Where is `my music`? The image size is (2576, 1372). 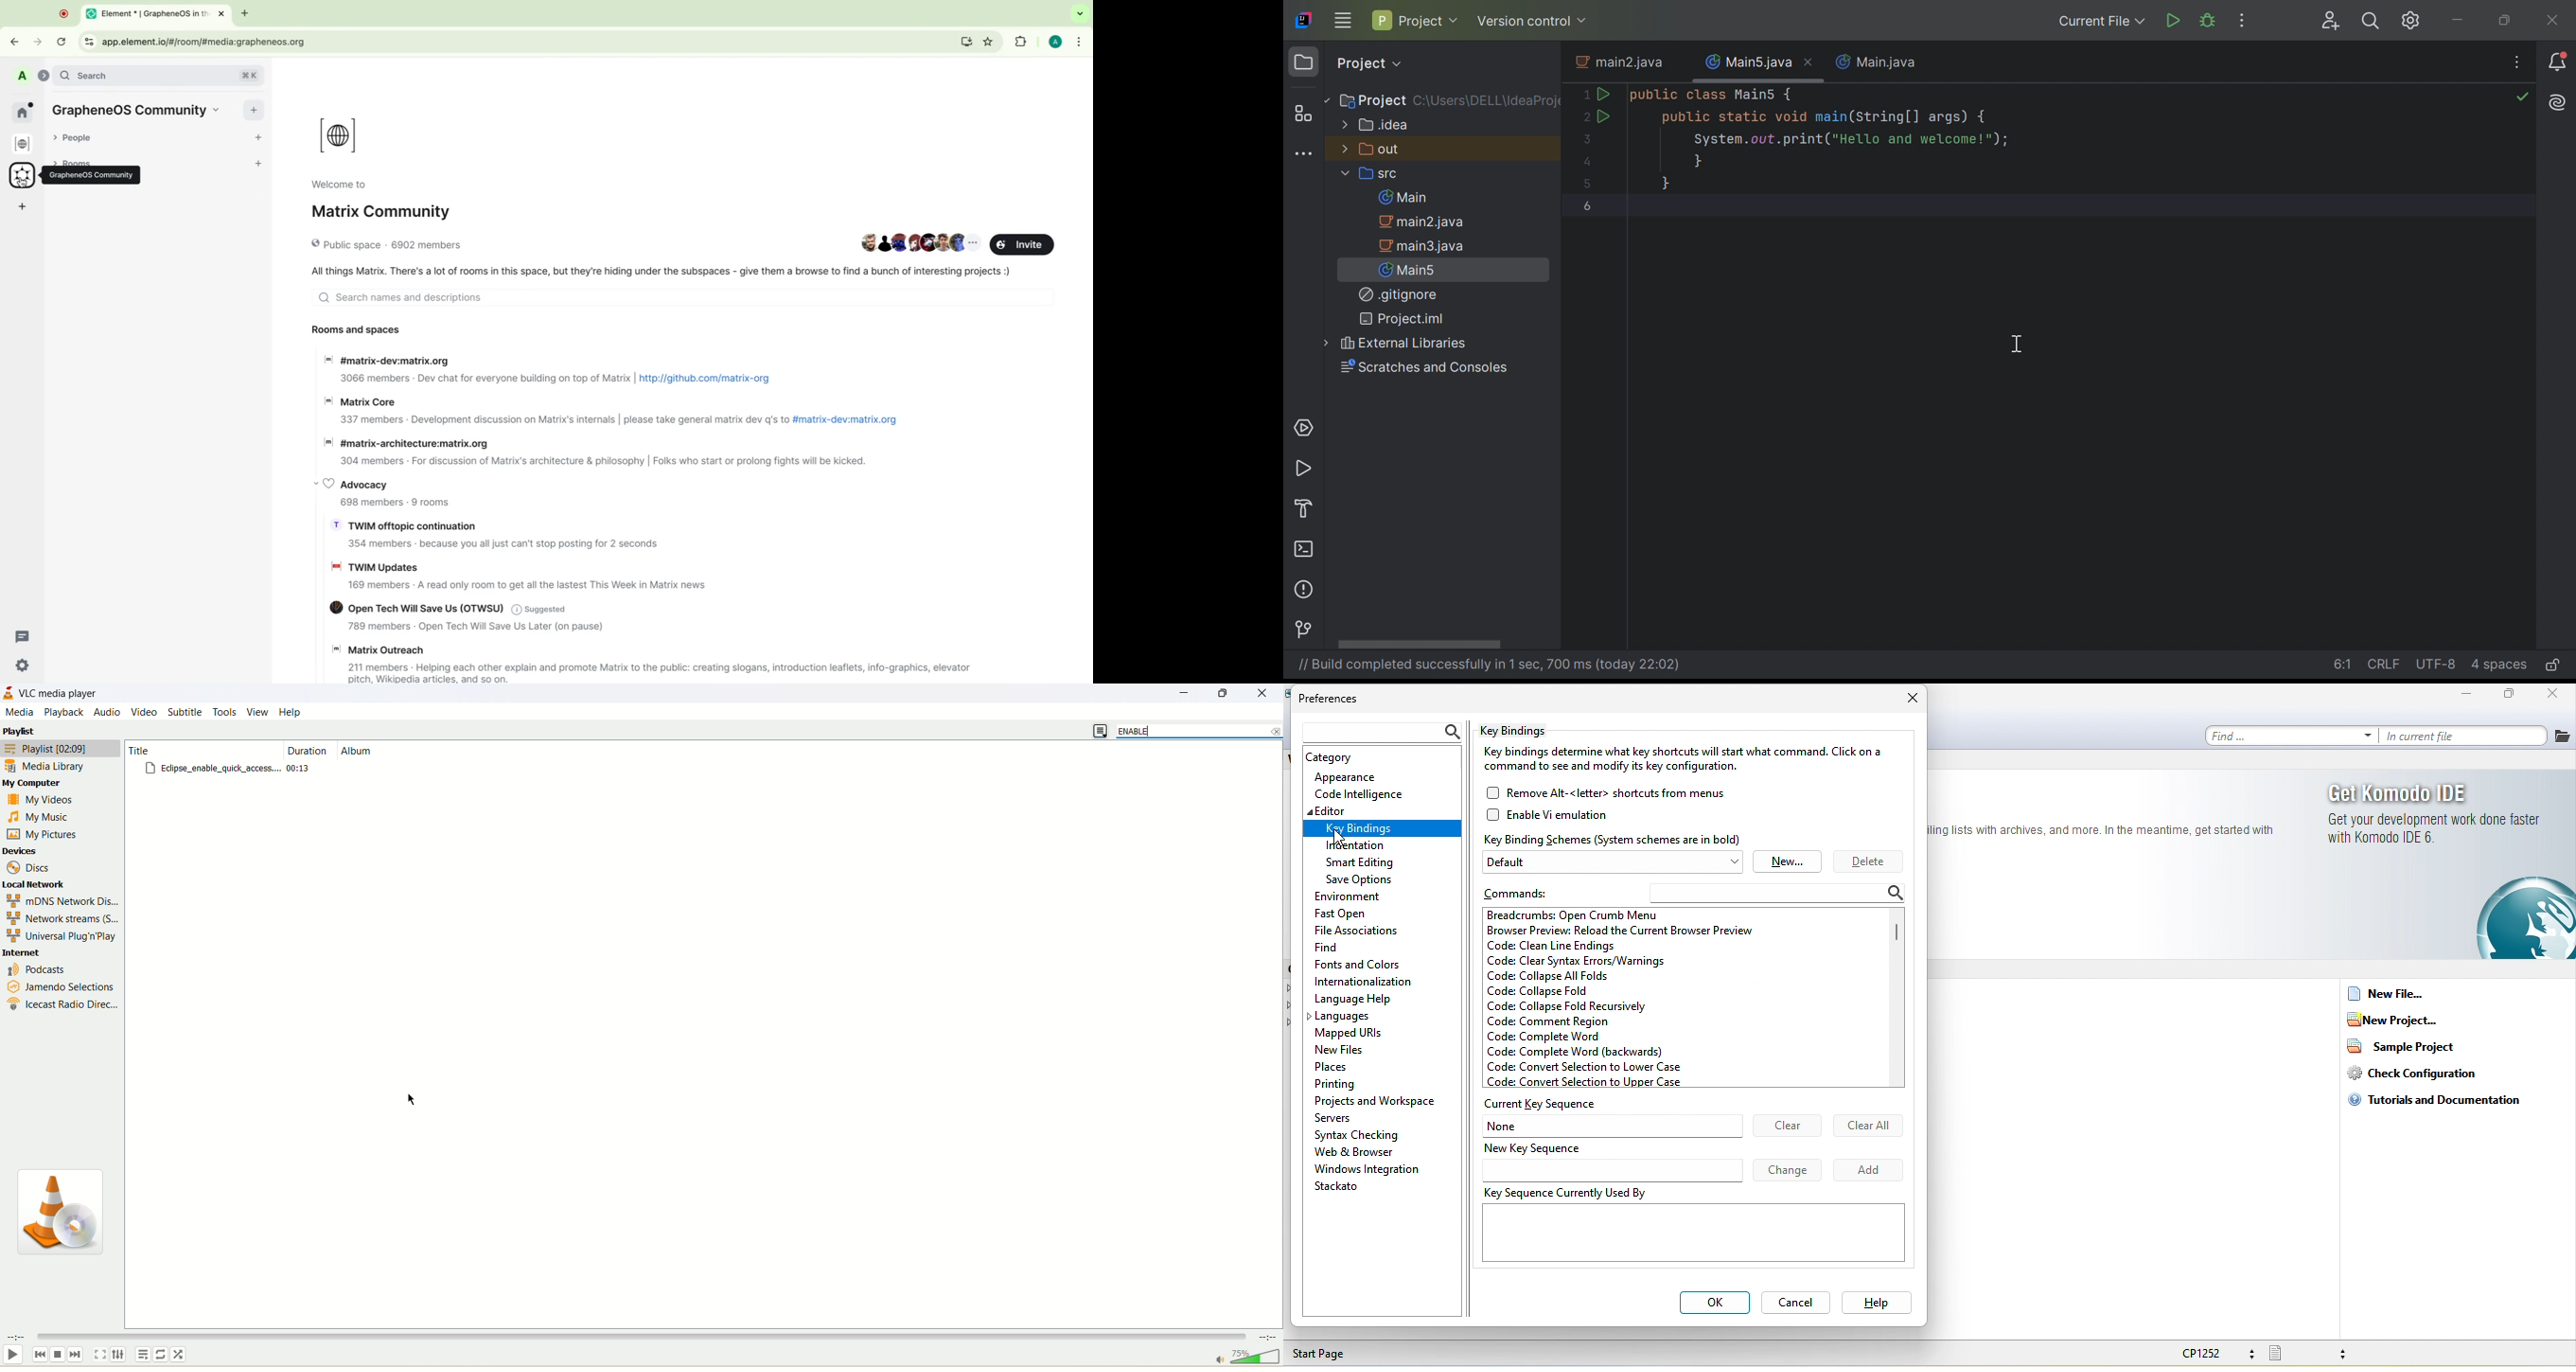 my music is located at coordinates (39, 816).